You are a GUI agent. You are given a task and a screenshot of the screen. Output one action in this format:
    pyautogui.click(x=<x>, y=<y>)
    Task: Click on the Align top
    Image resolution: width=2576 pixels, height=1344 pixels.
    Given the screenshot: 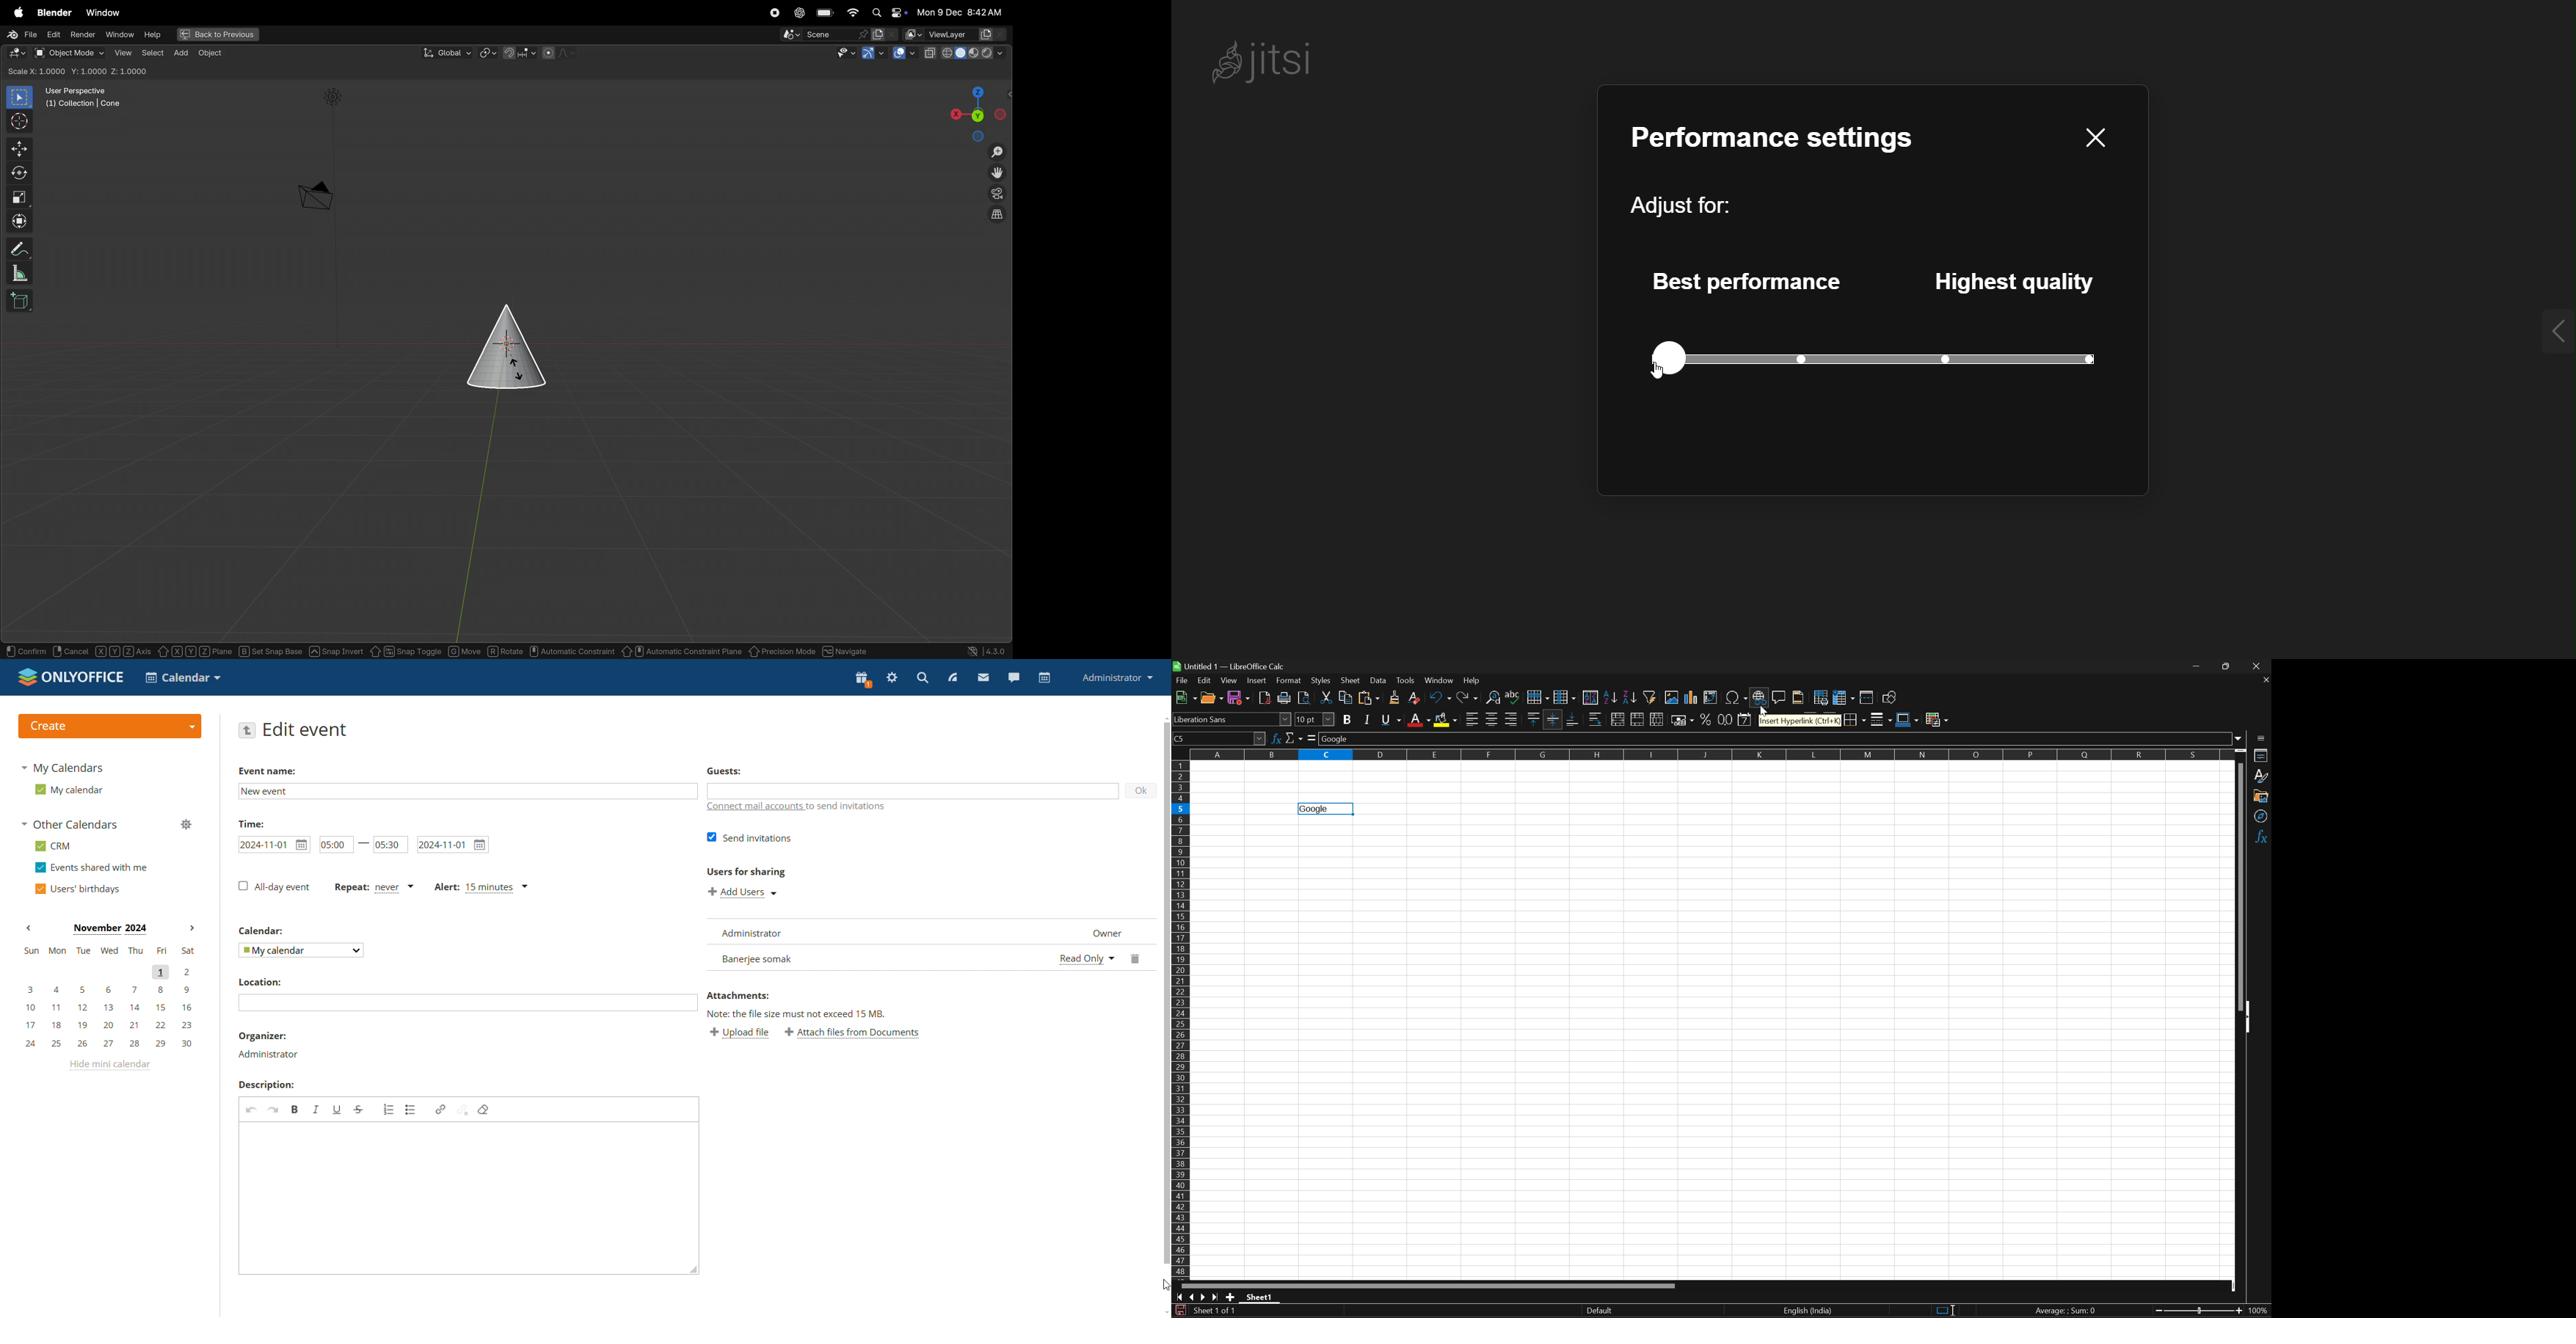 What is the action you would take?
    pyautogui.click(x=1534, y=717)
    